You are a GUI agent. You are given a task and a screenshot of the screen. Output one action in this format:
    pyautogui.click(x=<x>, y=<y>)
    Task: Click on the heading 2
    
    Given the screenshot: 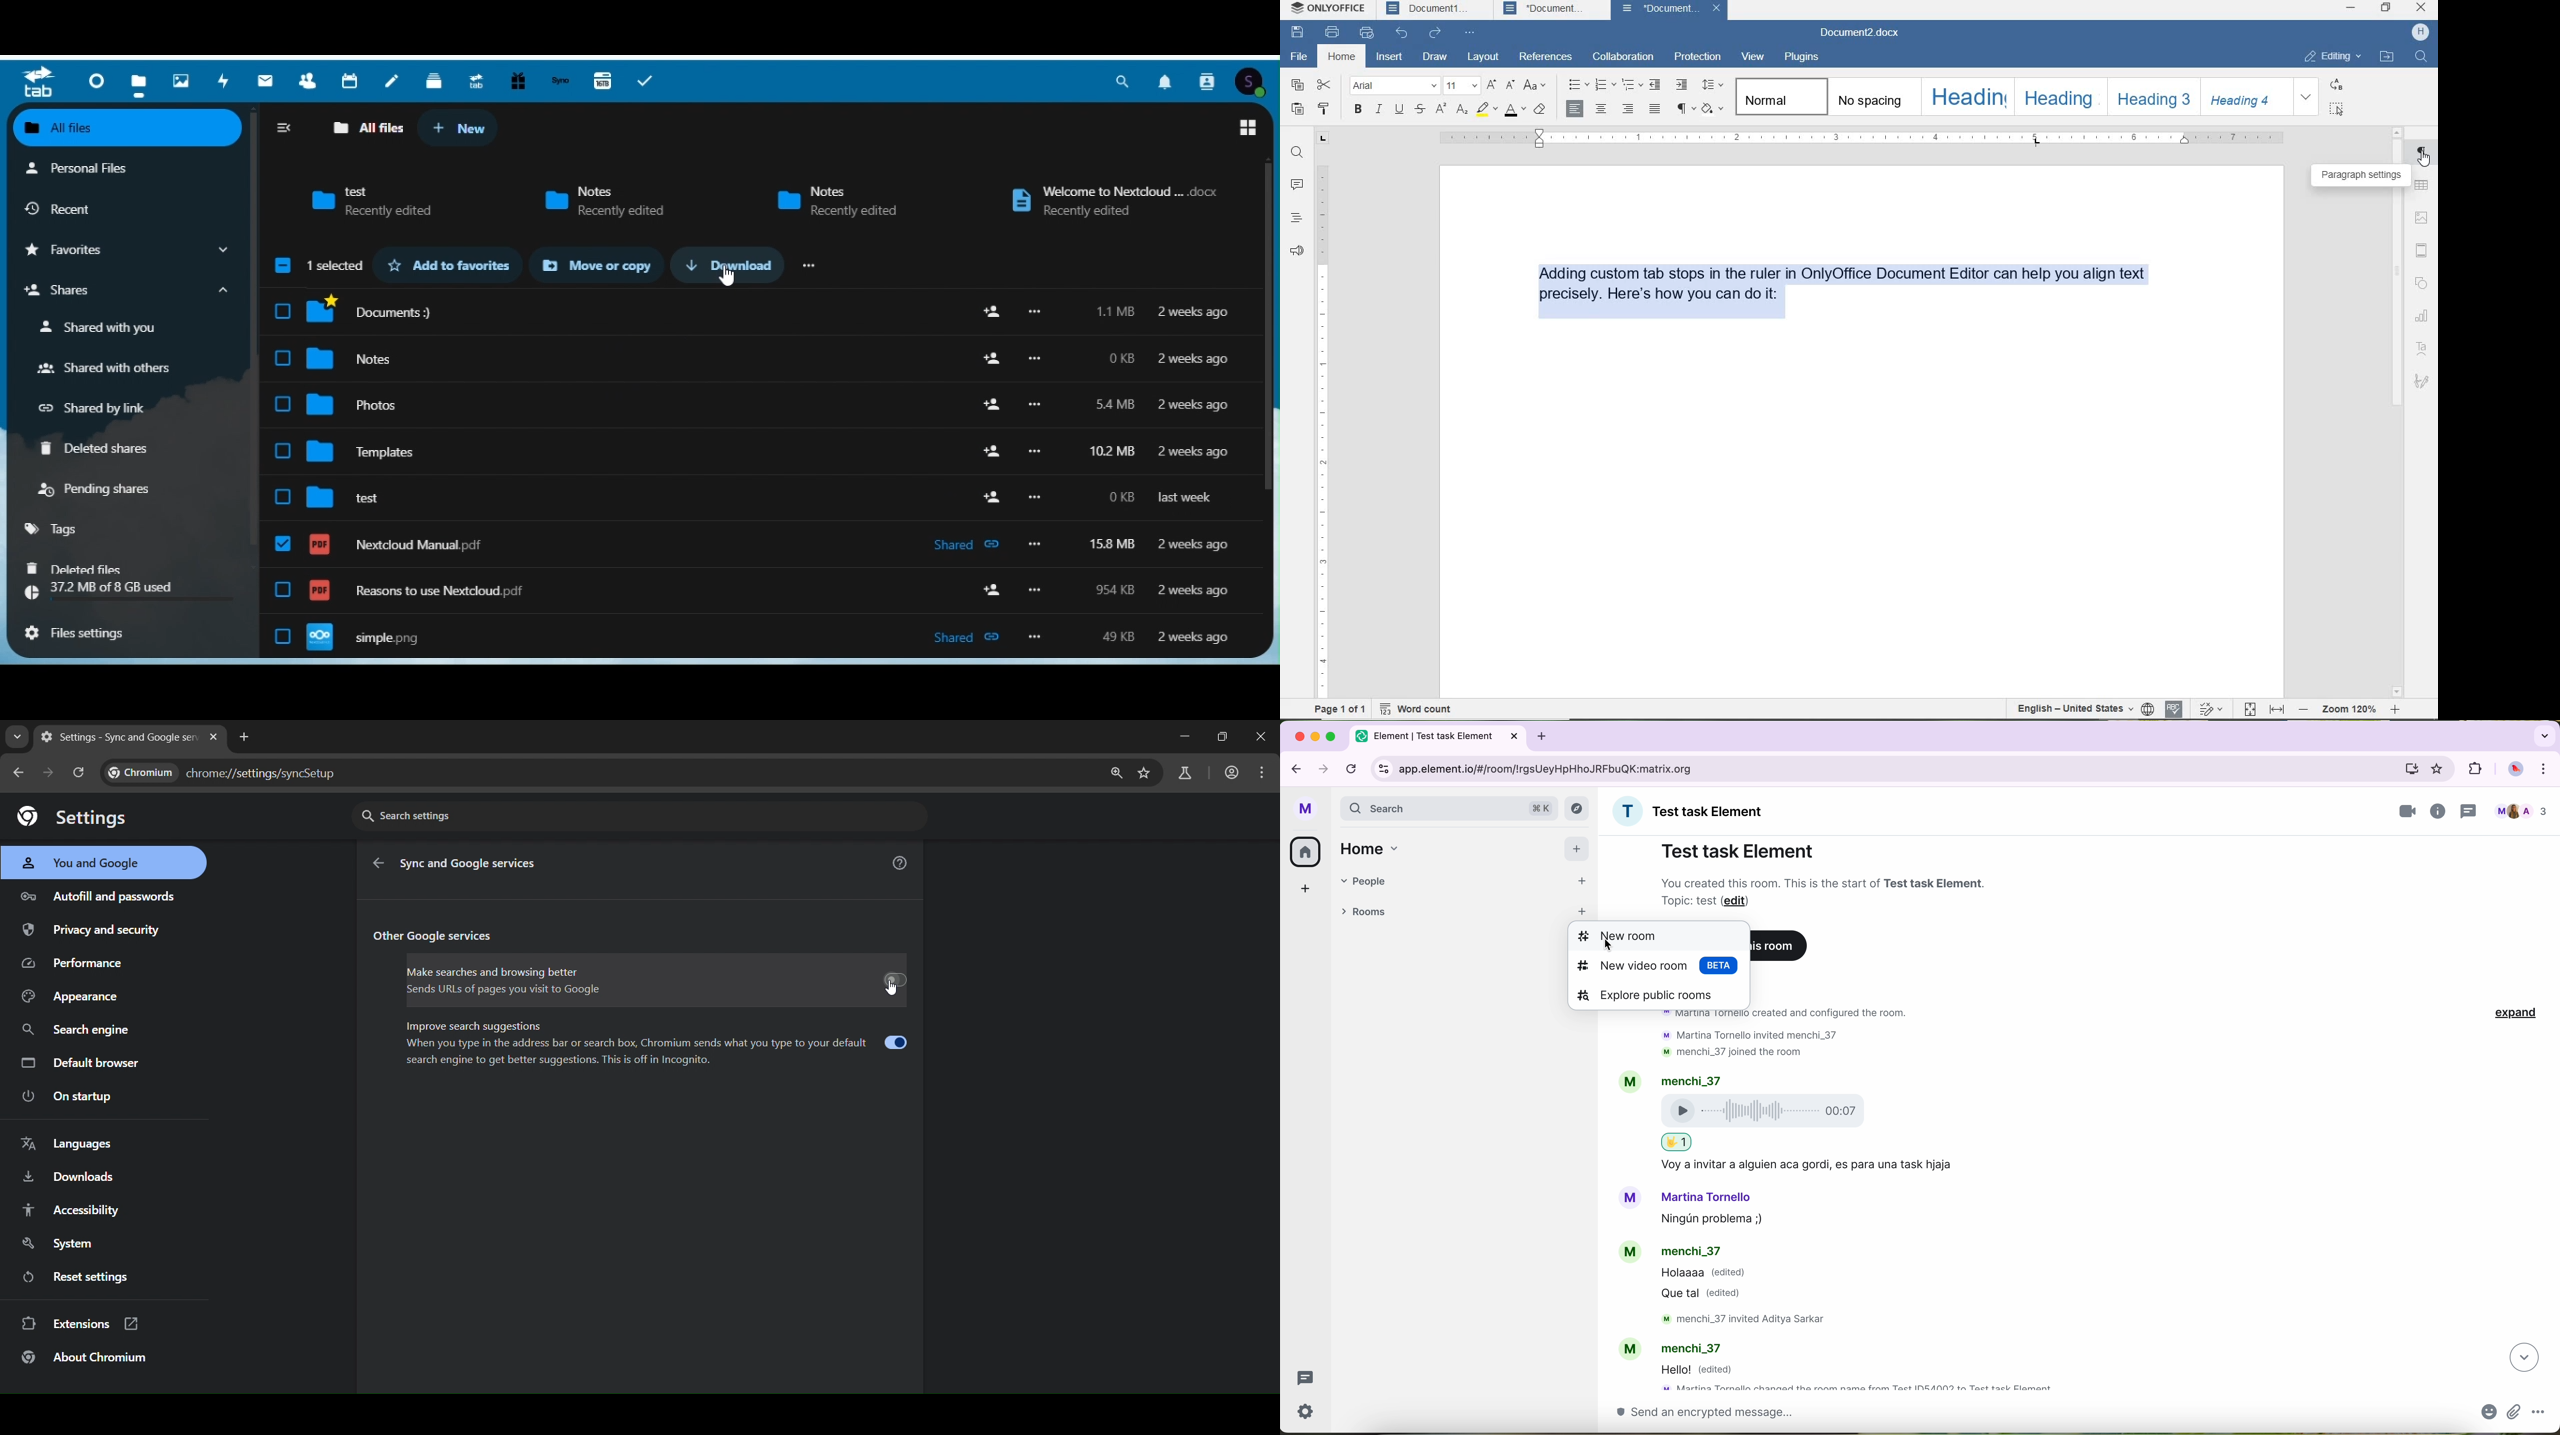 What is the action you would take?
    pyautogui.click(x=2059, y=97)
    